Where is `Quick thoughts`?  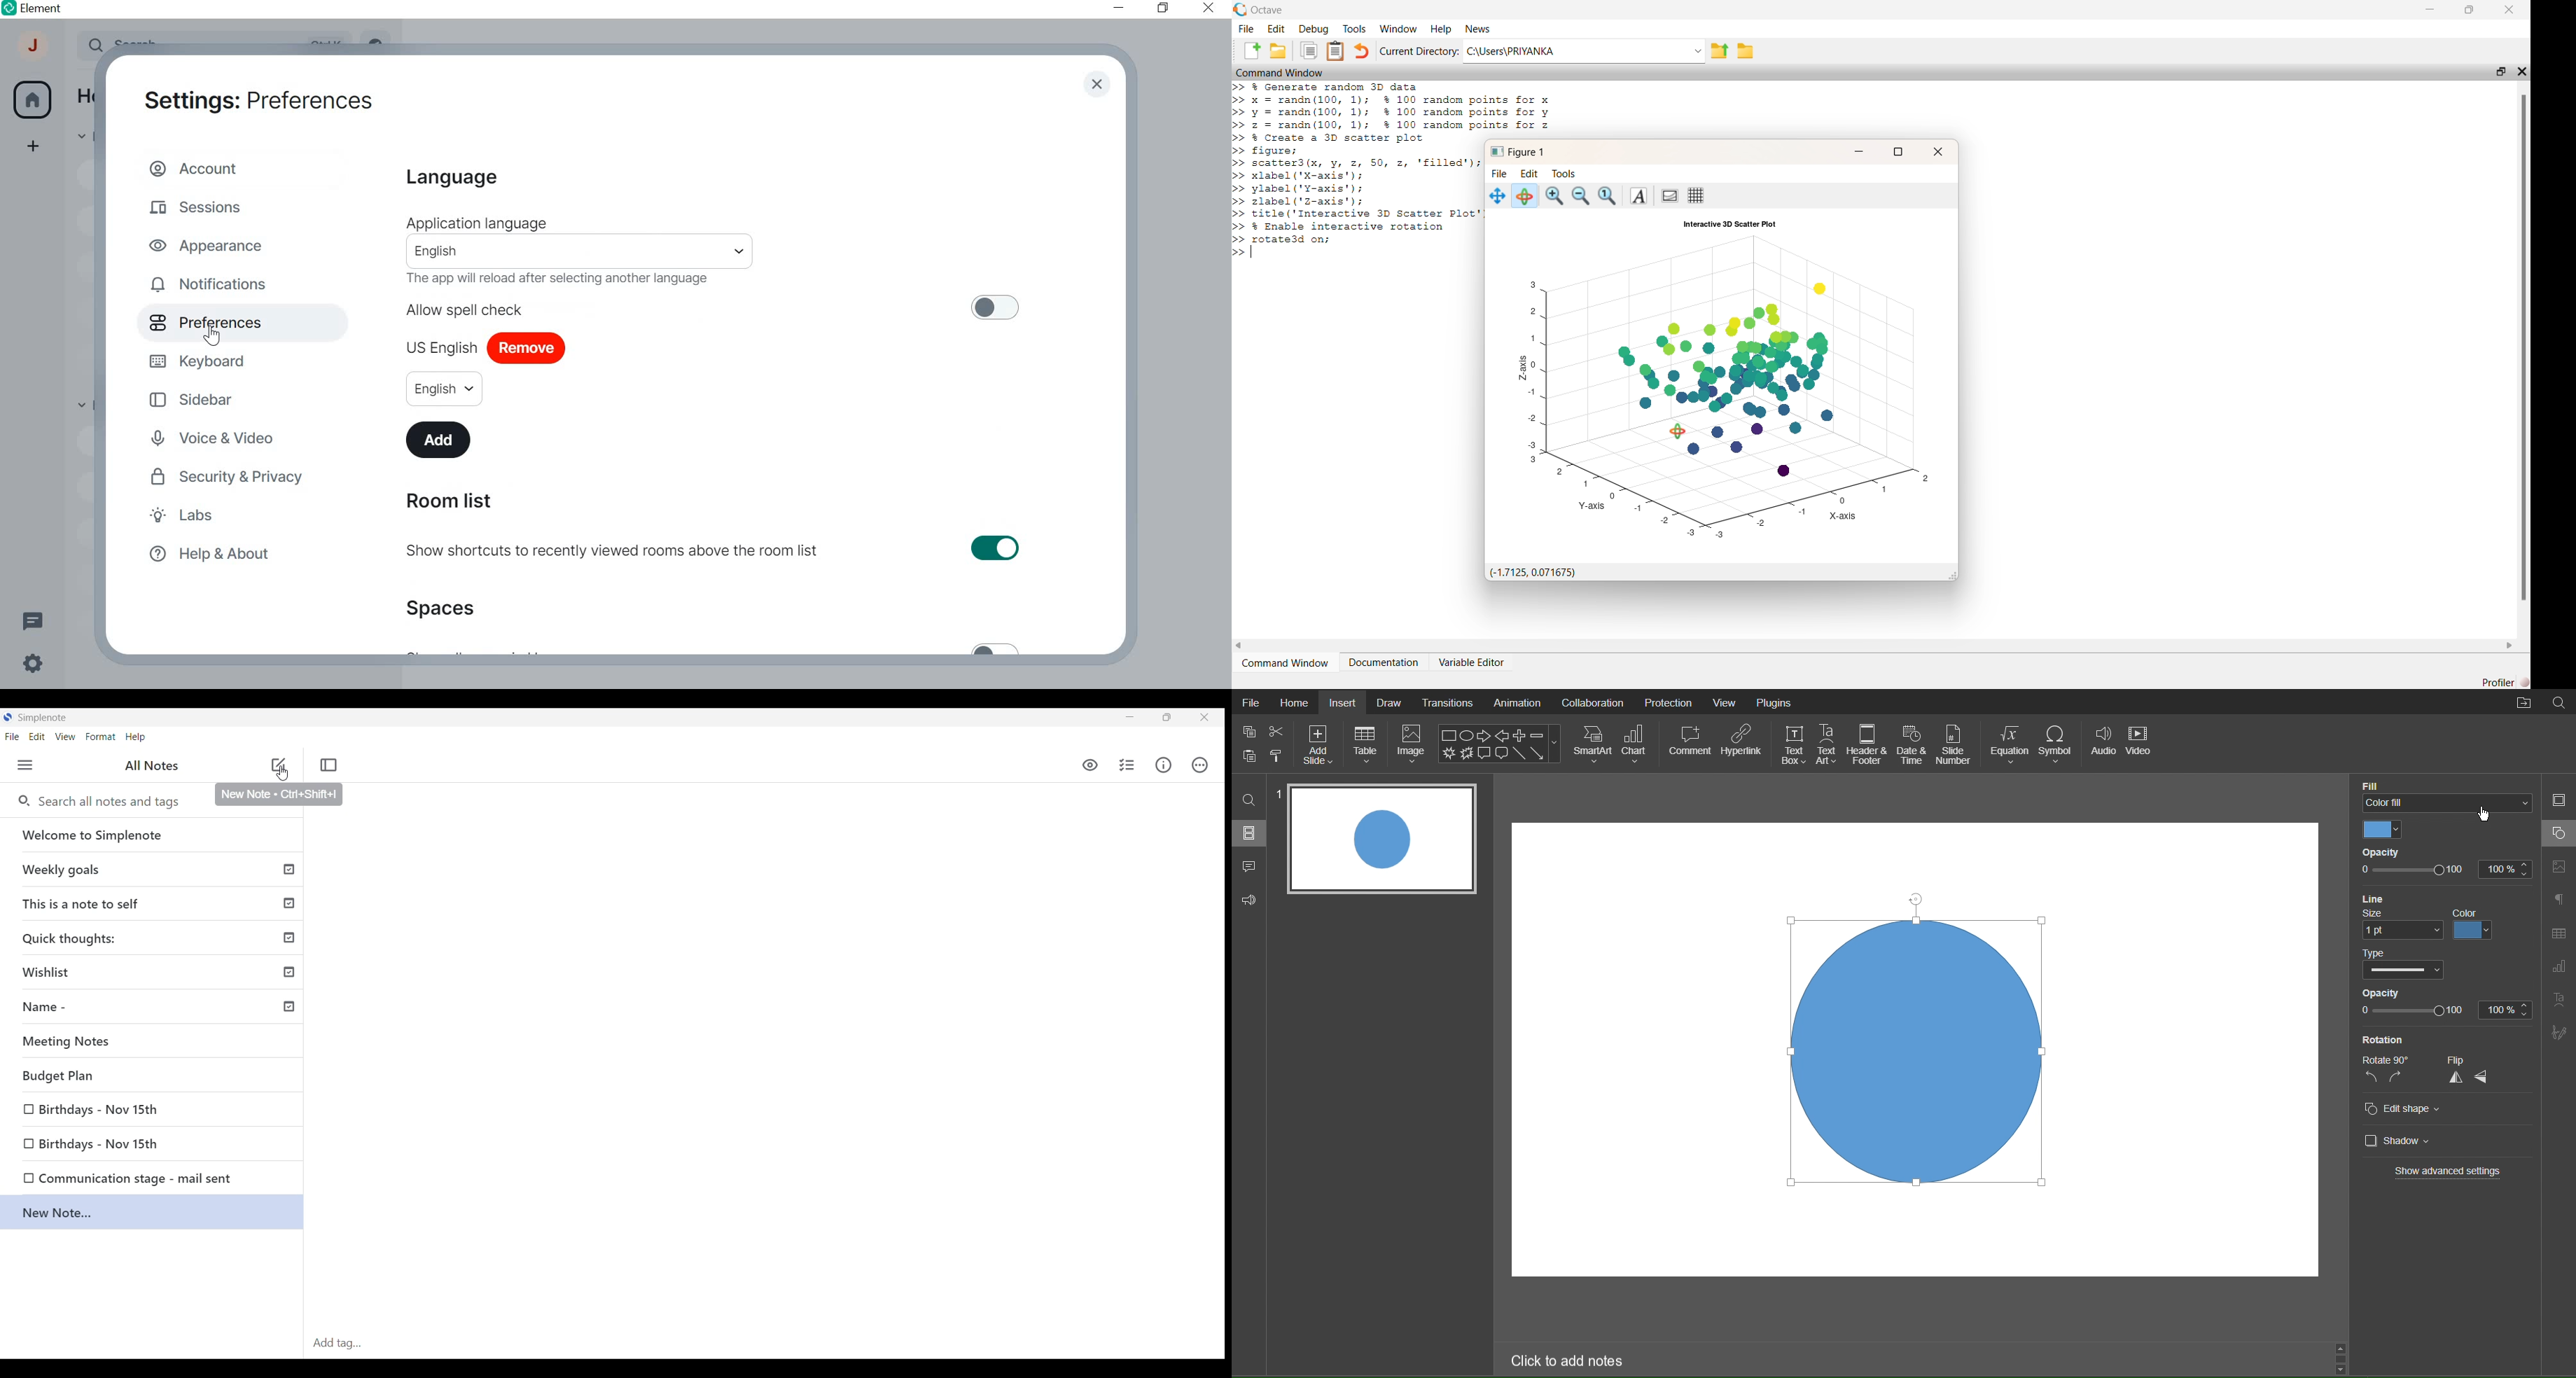 Quick thoughts is located at coordinates (154, 937).